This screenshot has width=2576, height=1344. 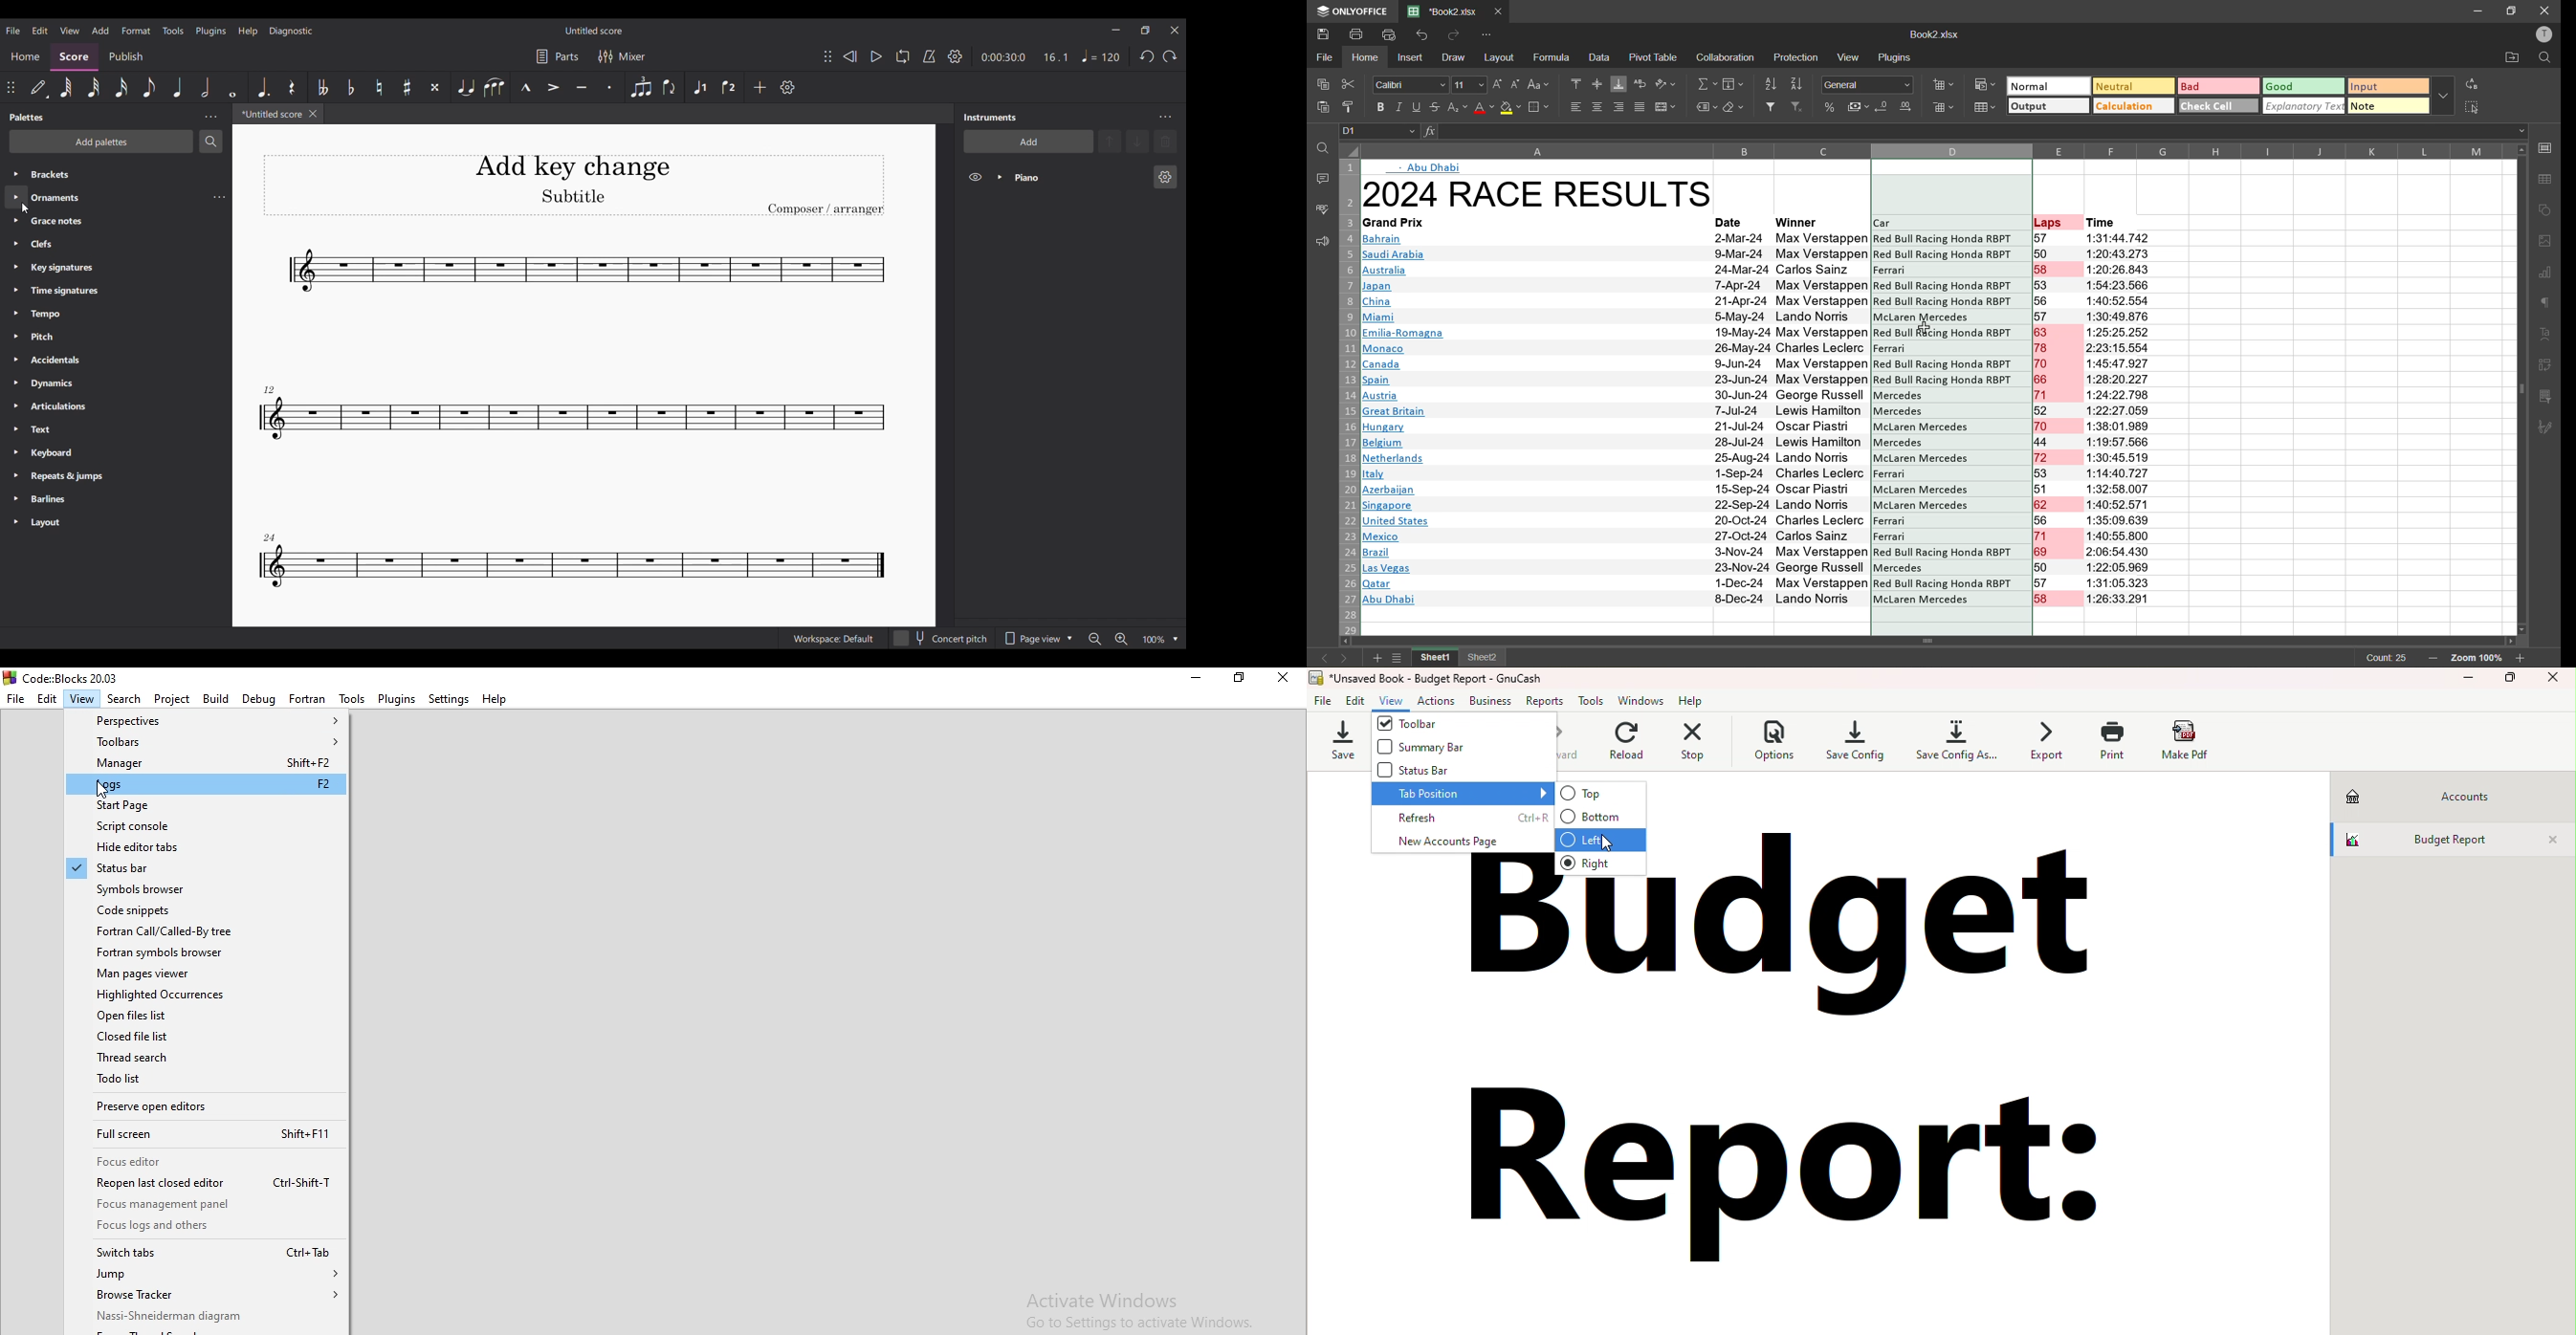 What do you see at coordinates (2549, 367) in the screenshot?
I see `pivot table` at bounding box center [2549, 367].